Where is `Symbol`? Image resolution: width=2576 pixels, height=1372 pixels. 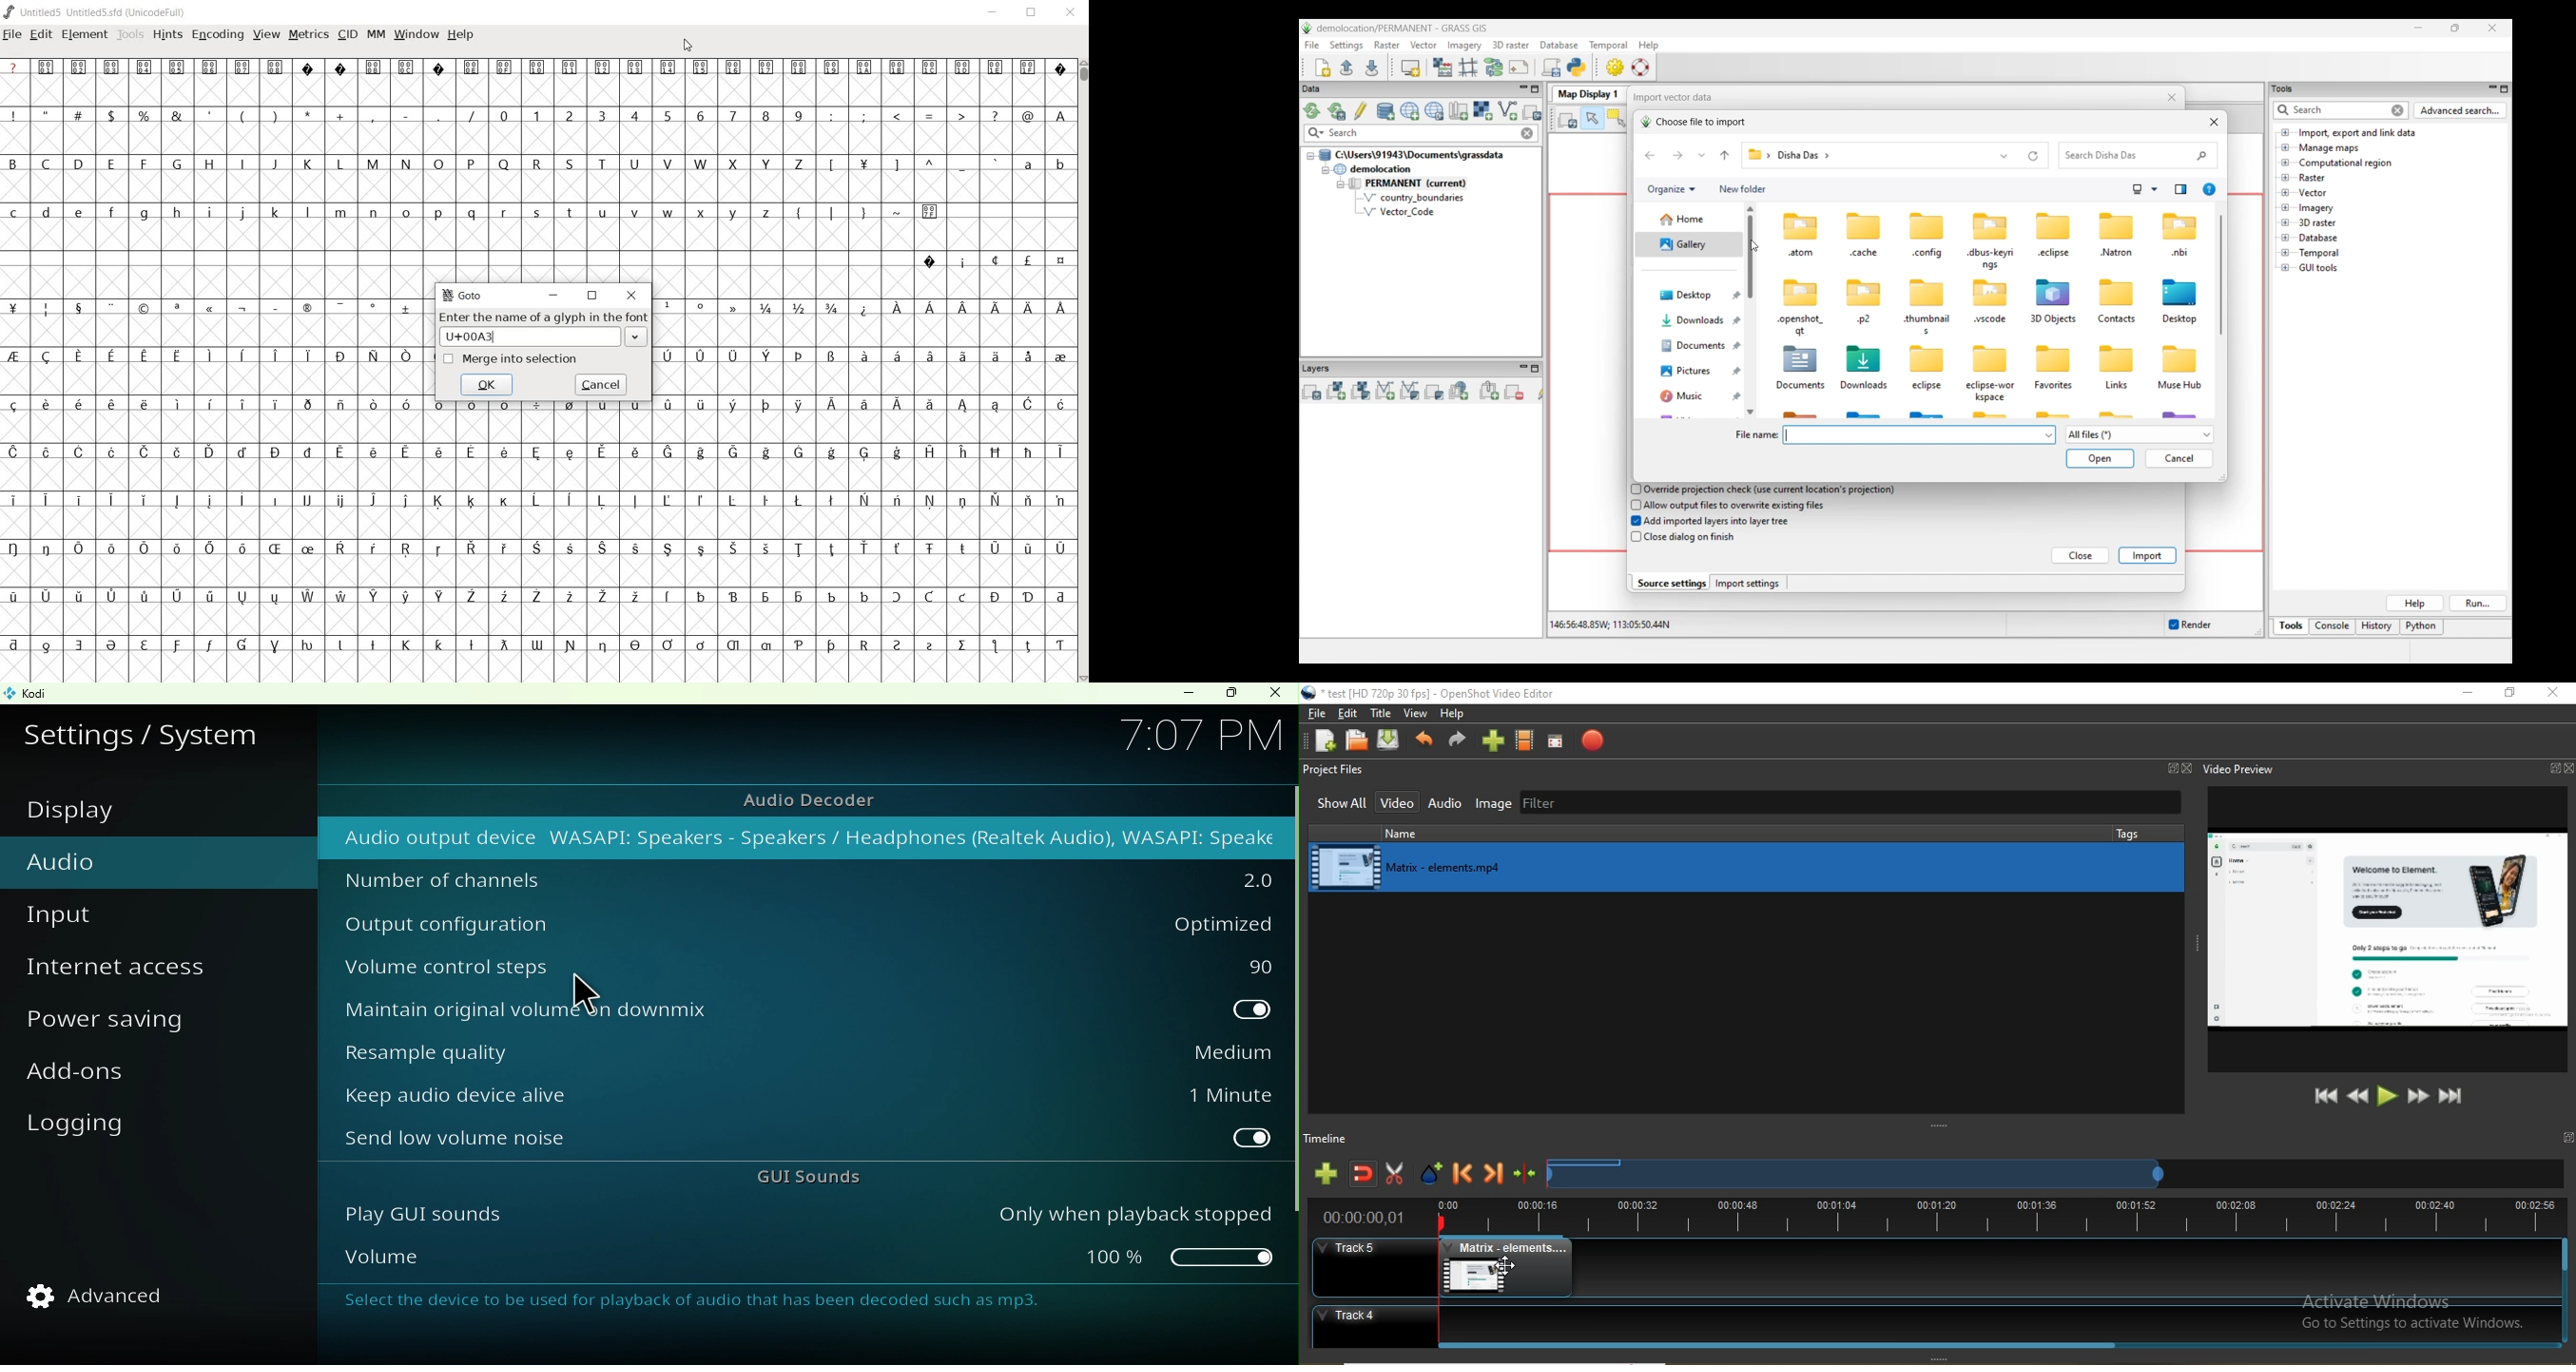
Symbol is located at coordinates (142, 597).